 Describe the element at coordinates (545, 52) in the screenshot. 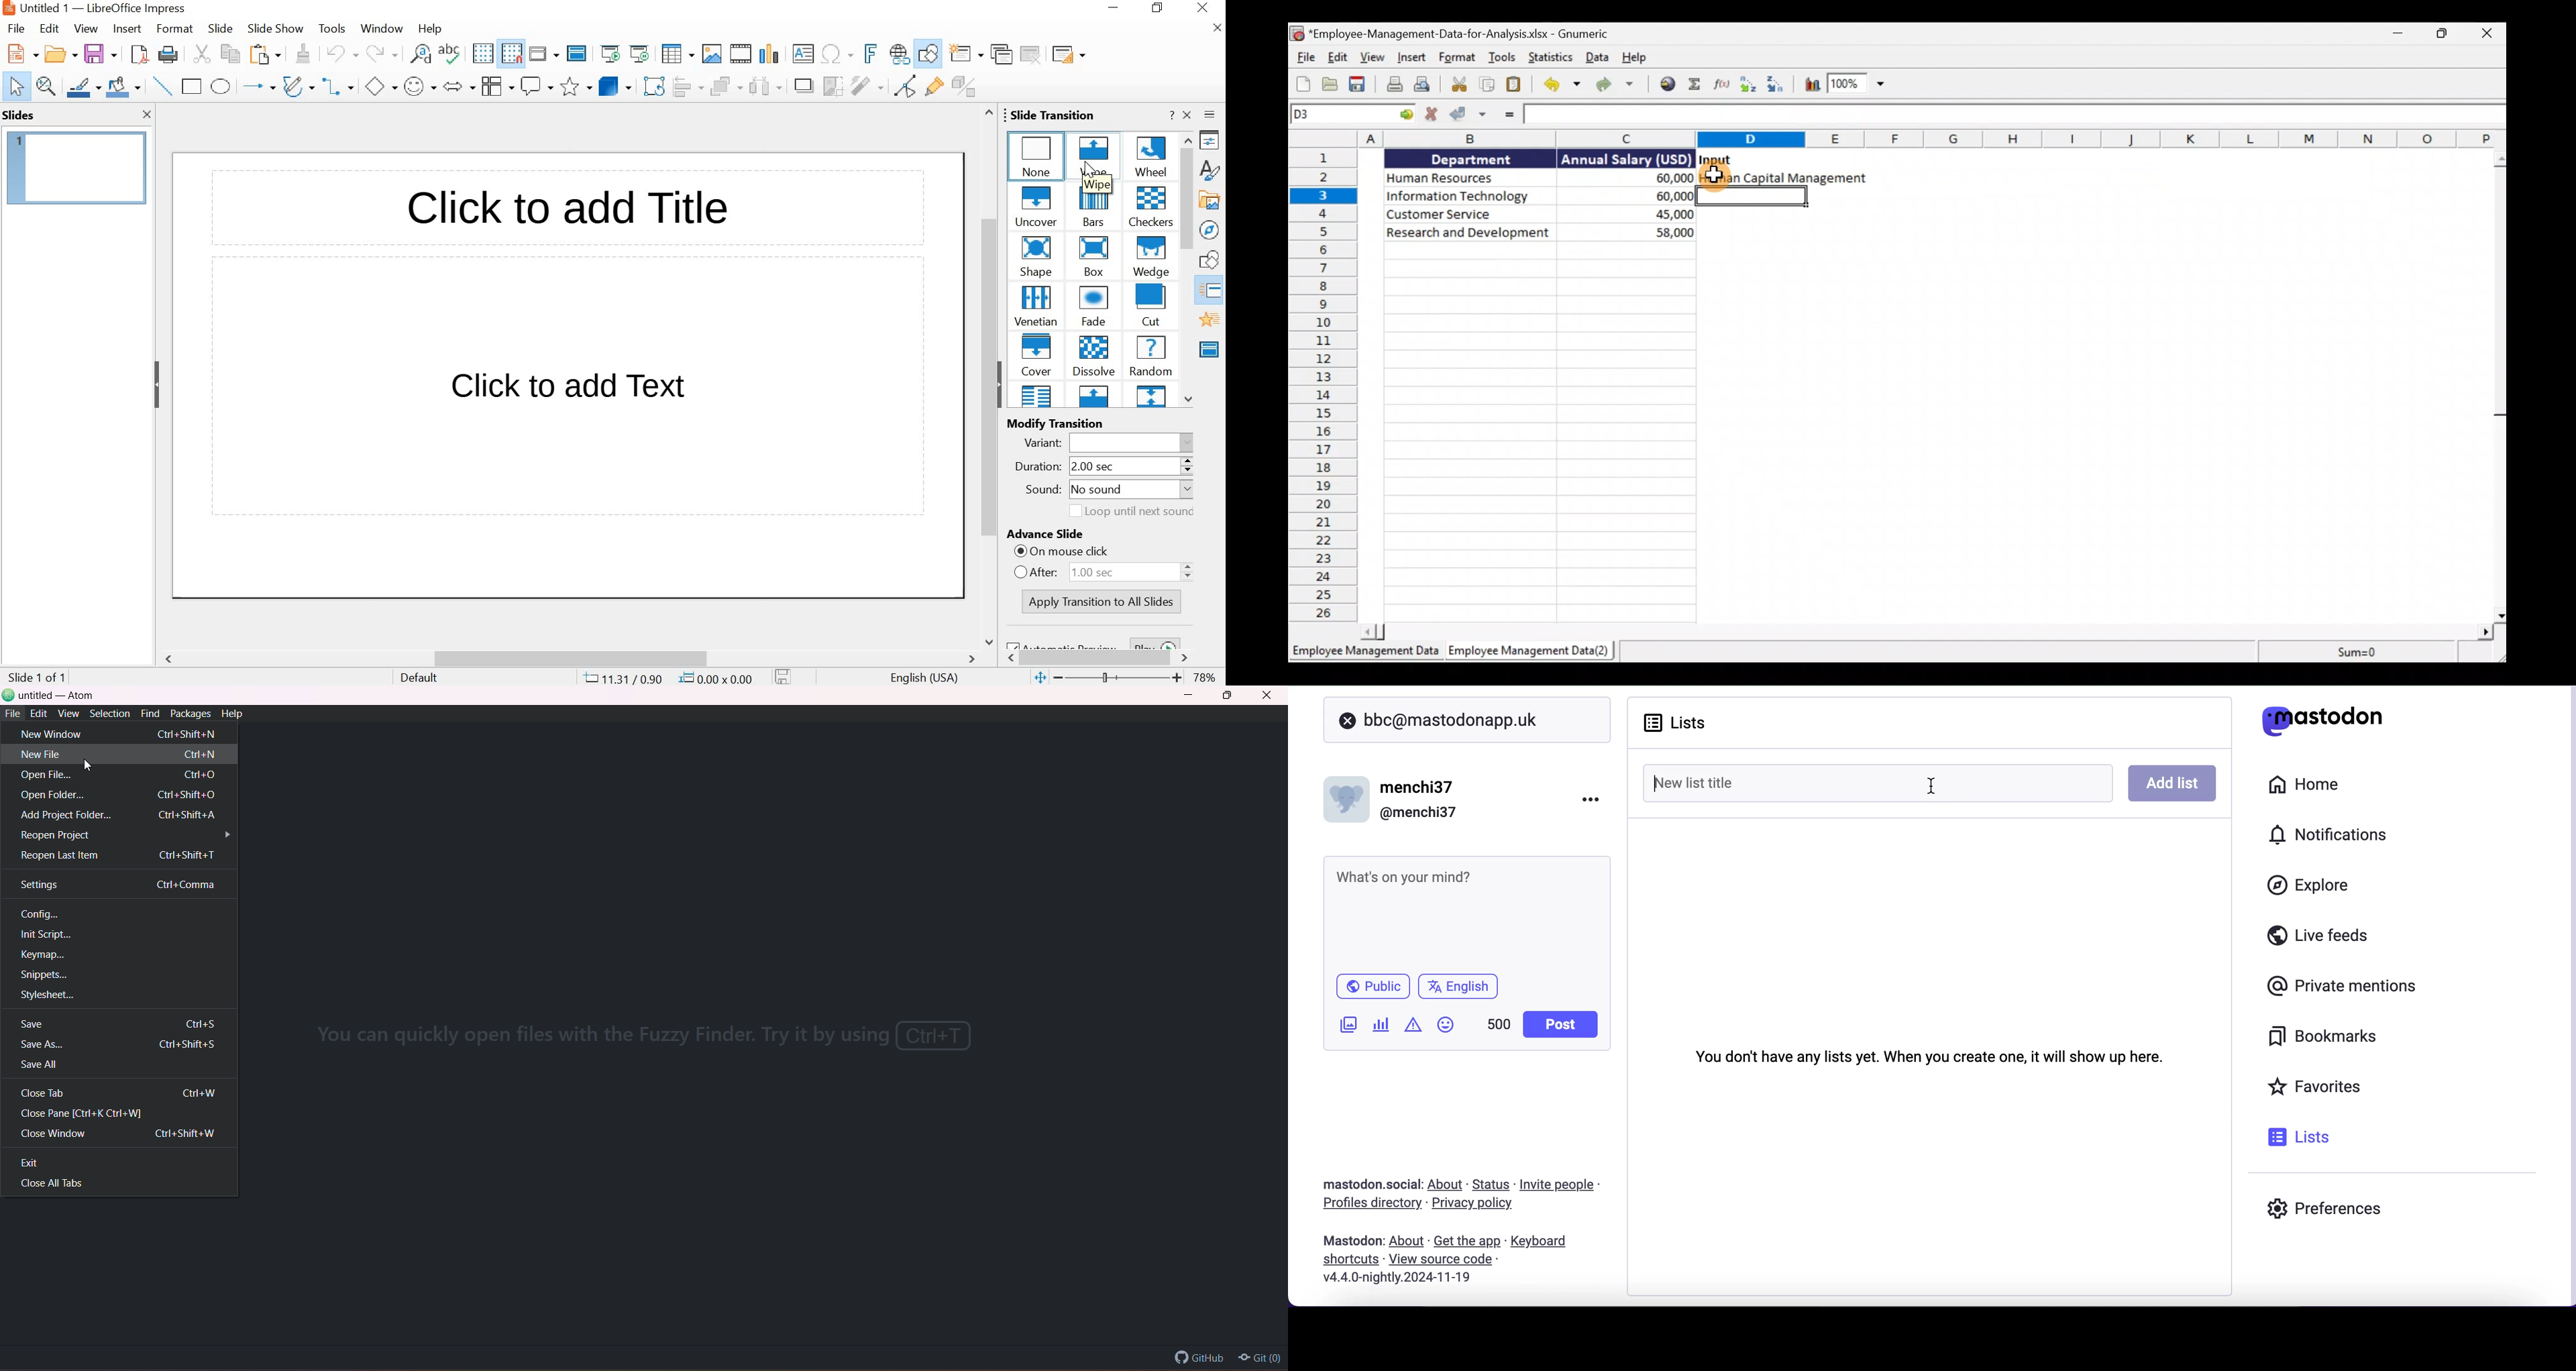

I see `Display views` at that location.